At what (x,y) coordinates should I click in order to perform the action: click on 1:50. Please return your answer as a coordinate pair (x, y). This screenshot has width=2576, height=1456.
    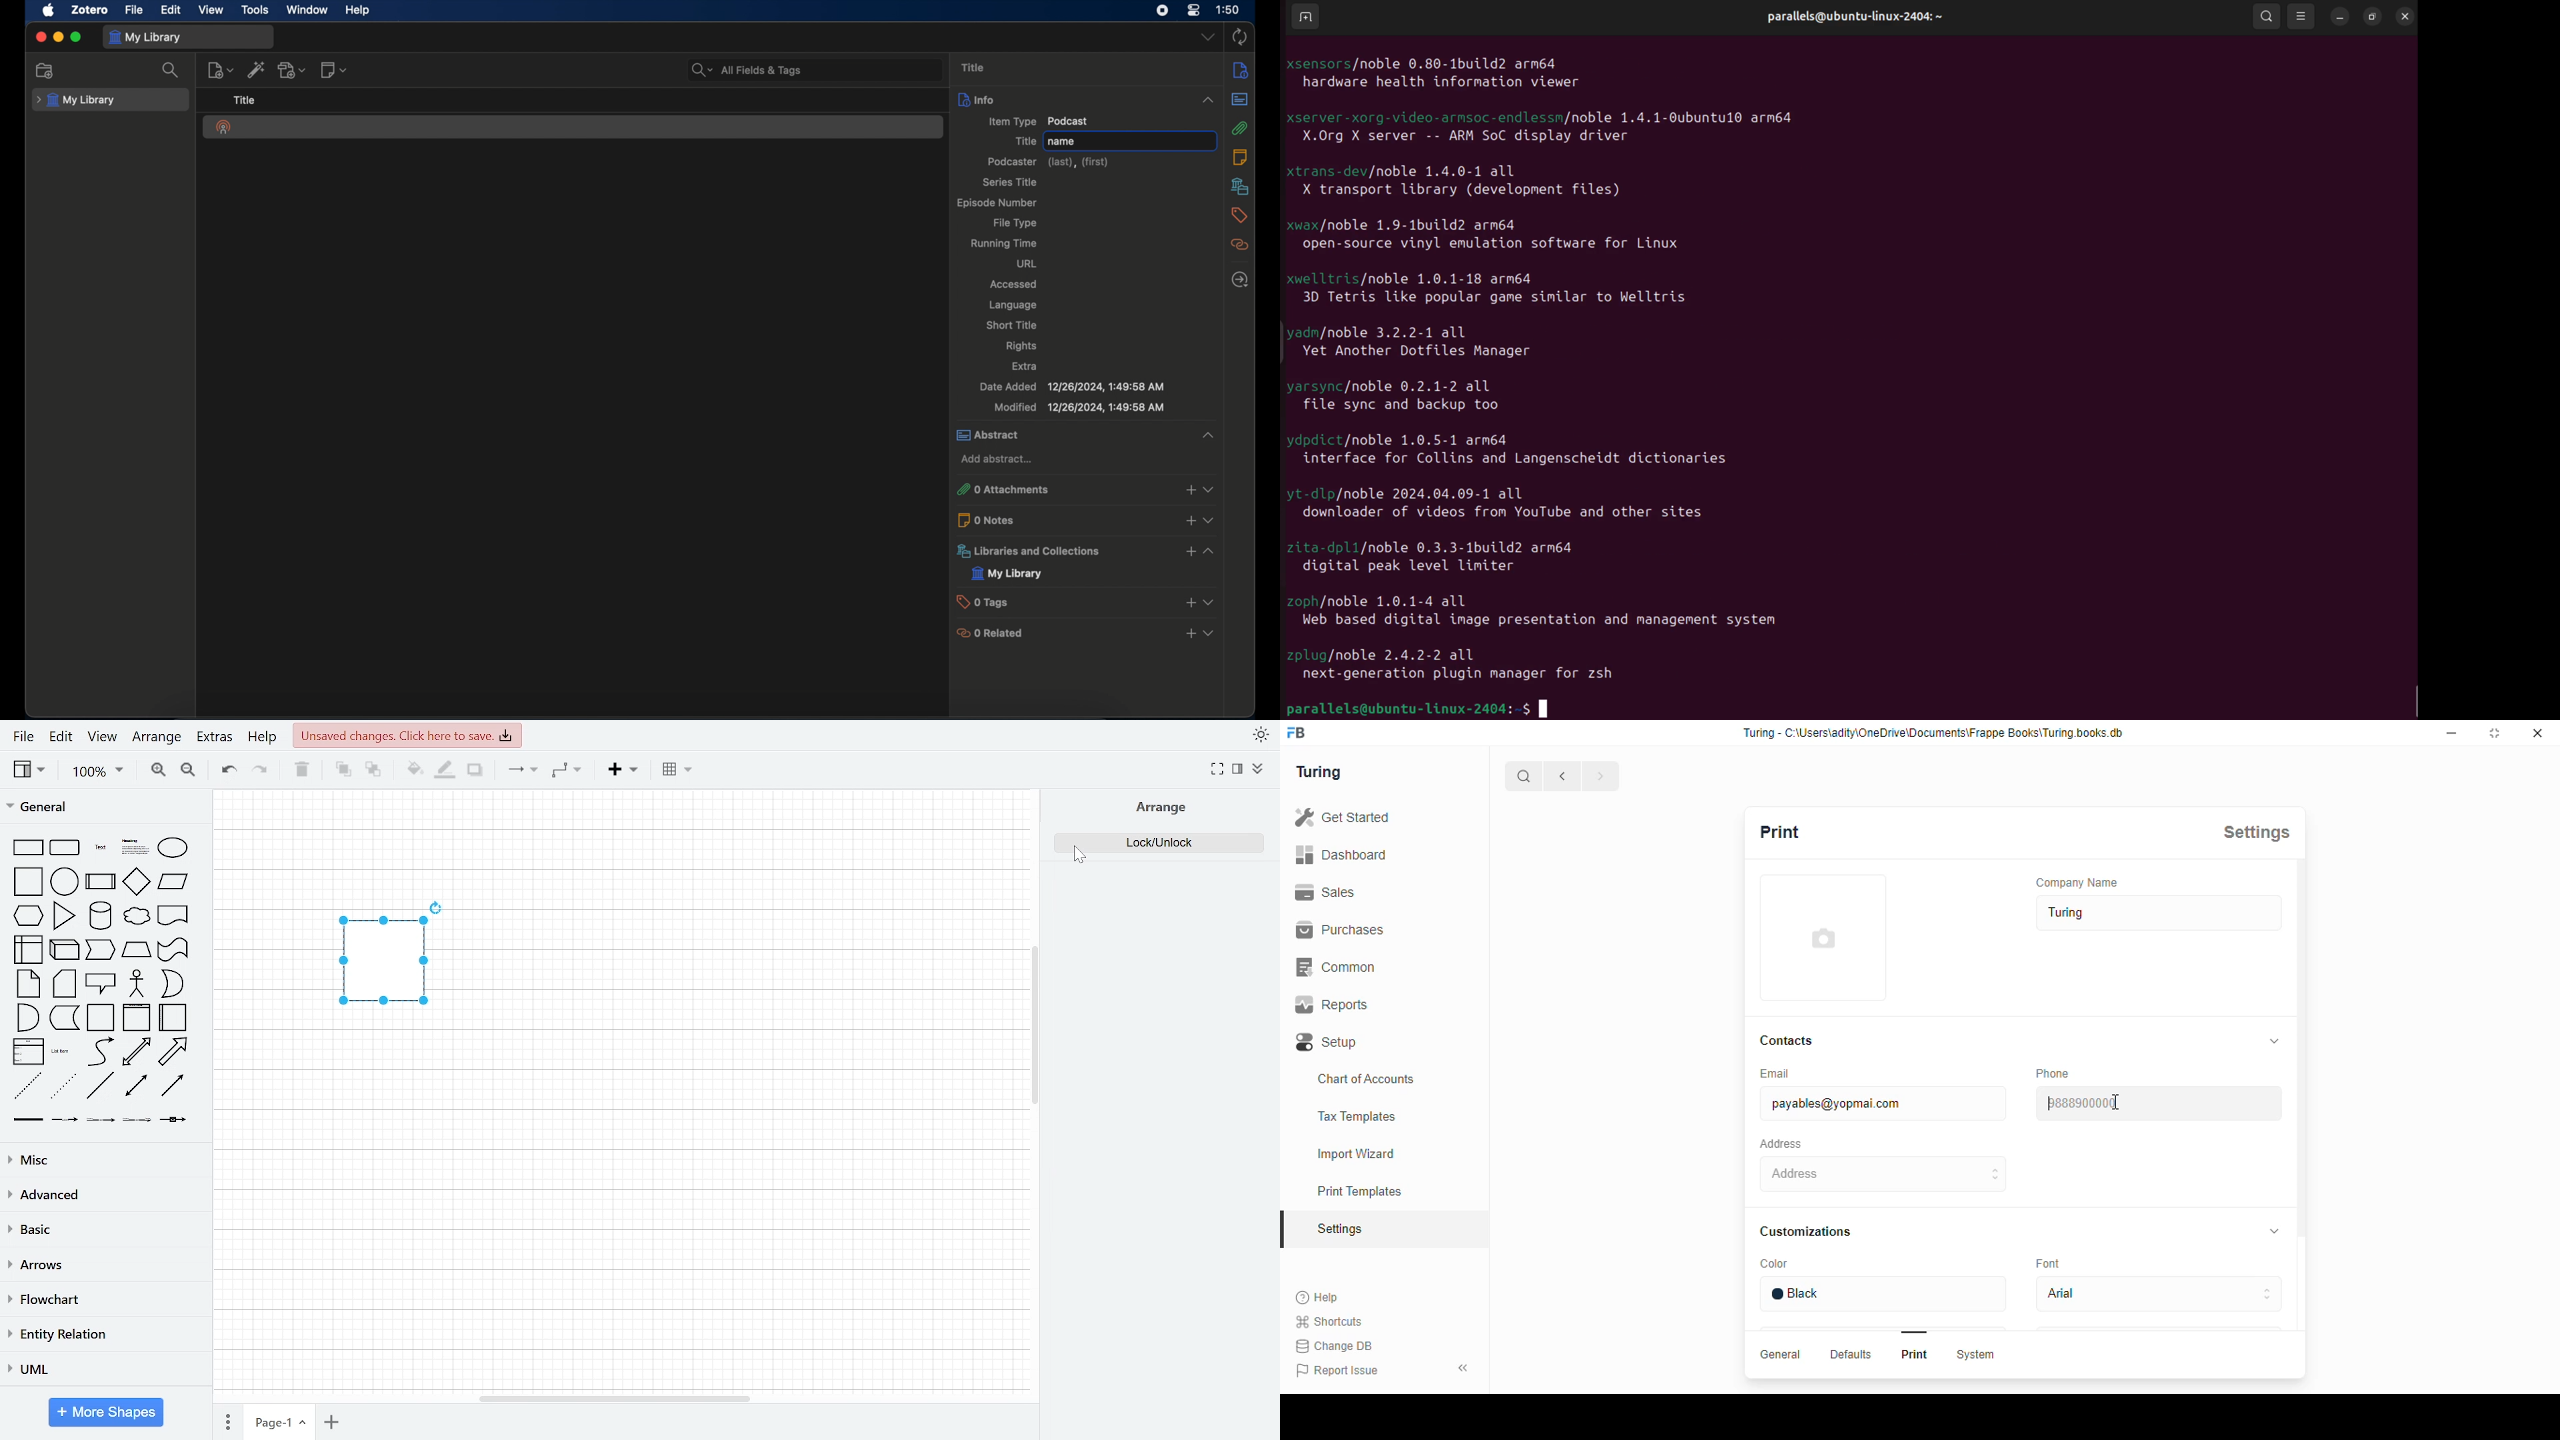
    Looking at the image, I should click on (1228, 9).